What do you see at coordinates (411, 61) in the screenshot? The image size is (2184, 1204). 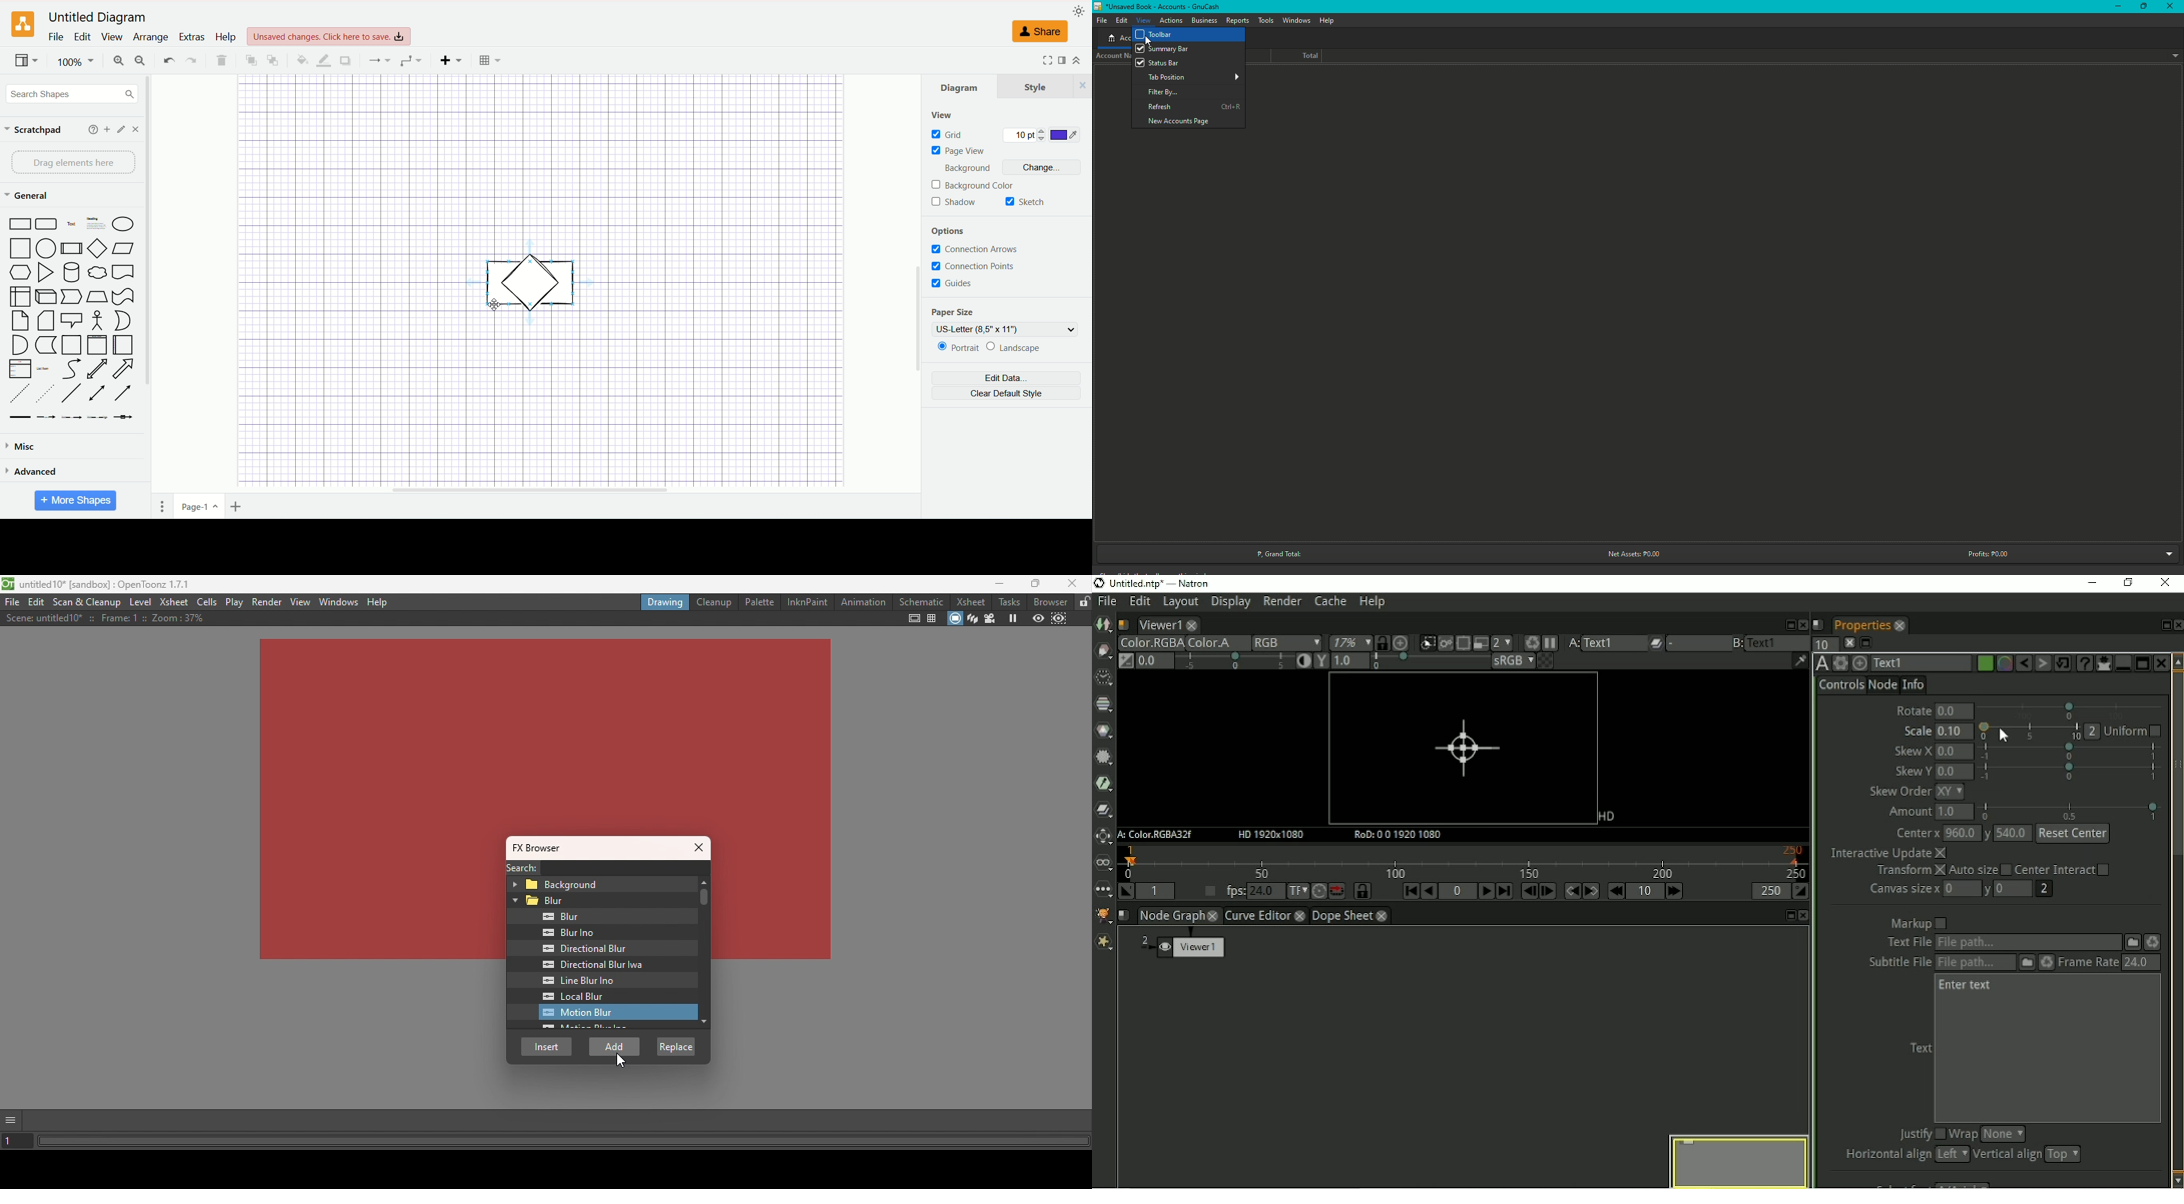 I see `connection` at bounding box center [411, 61].